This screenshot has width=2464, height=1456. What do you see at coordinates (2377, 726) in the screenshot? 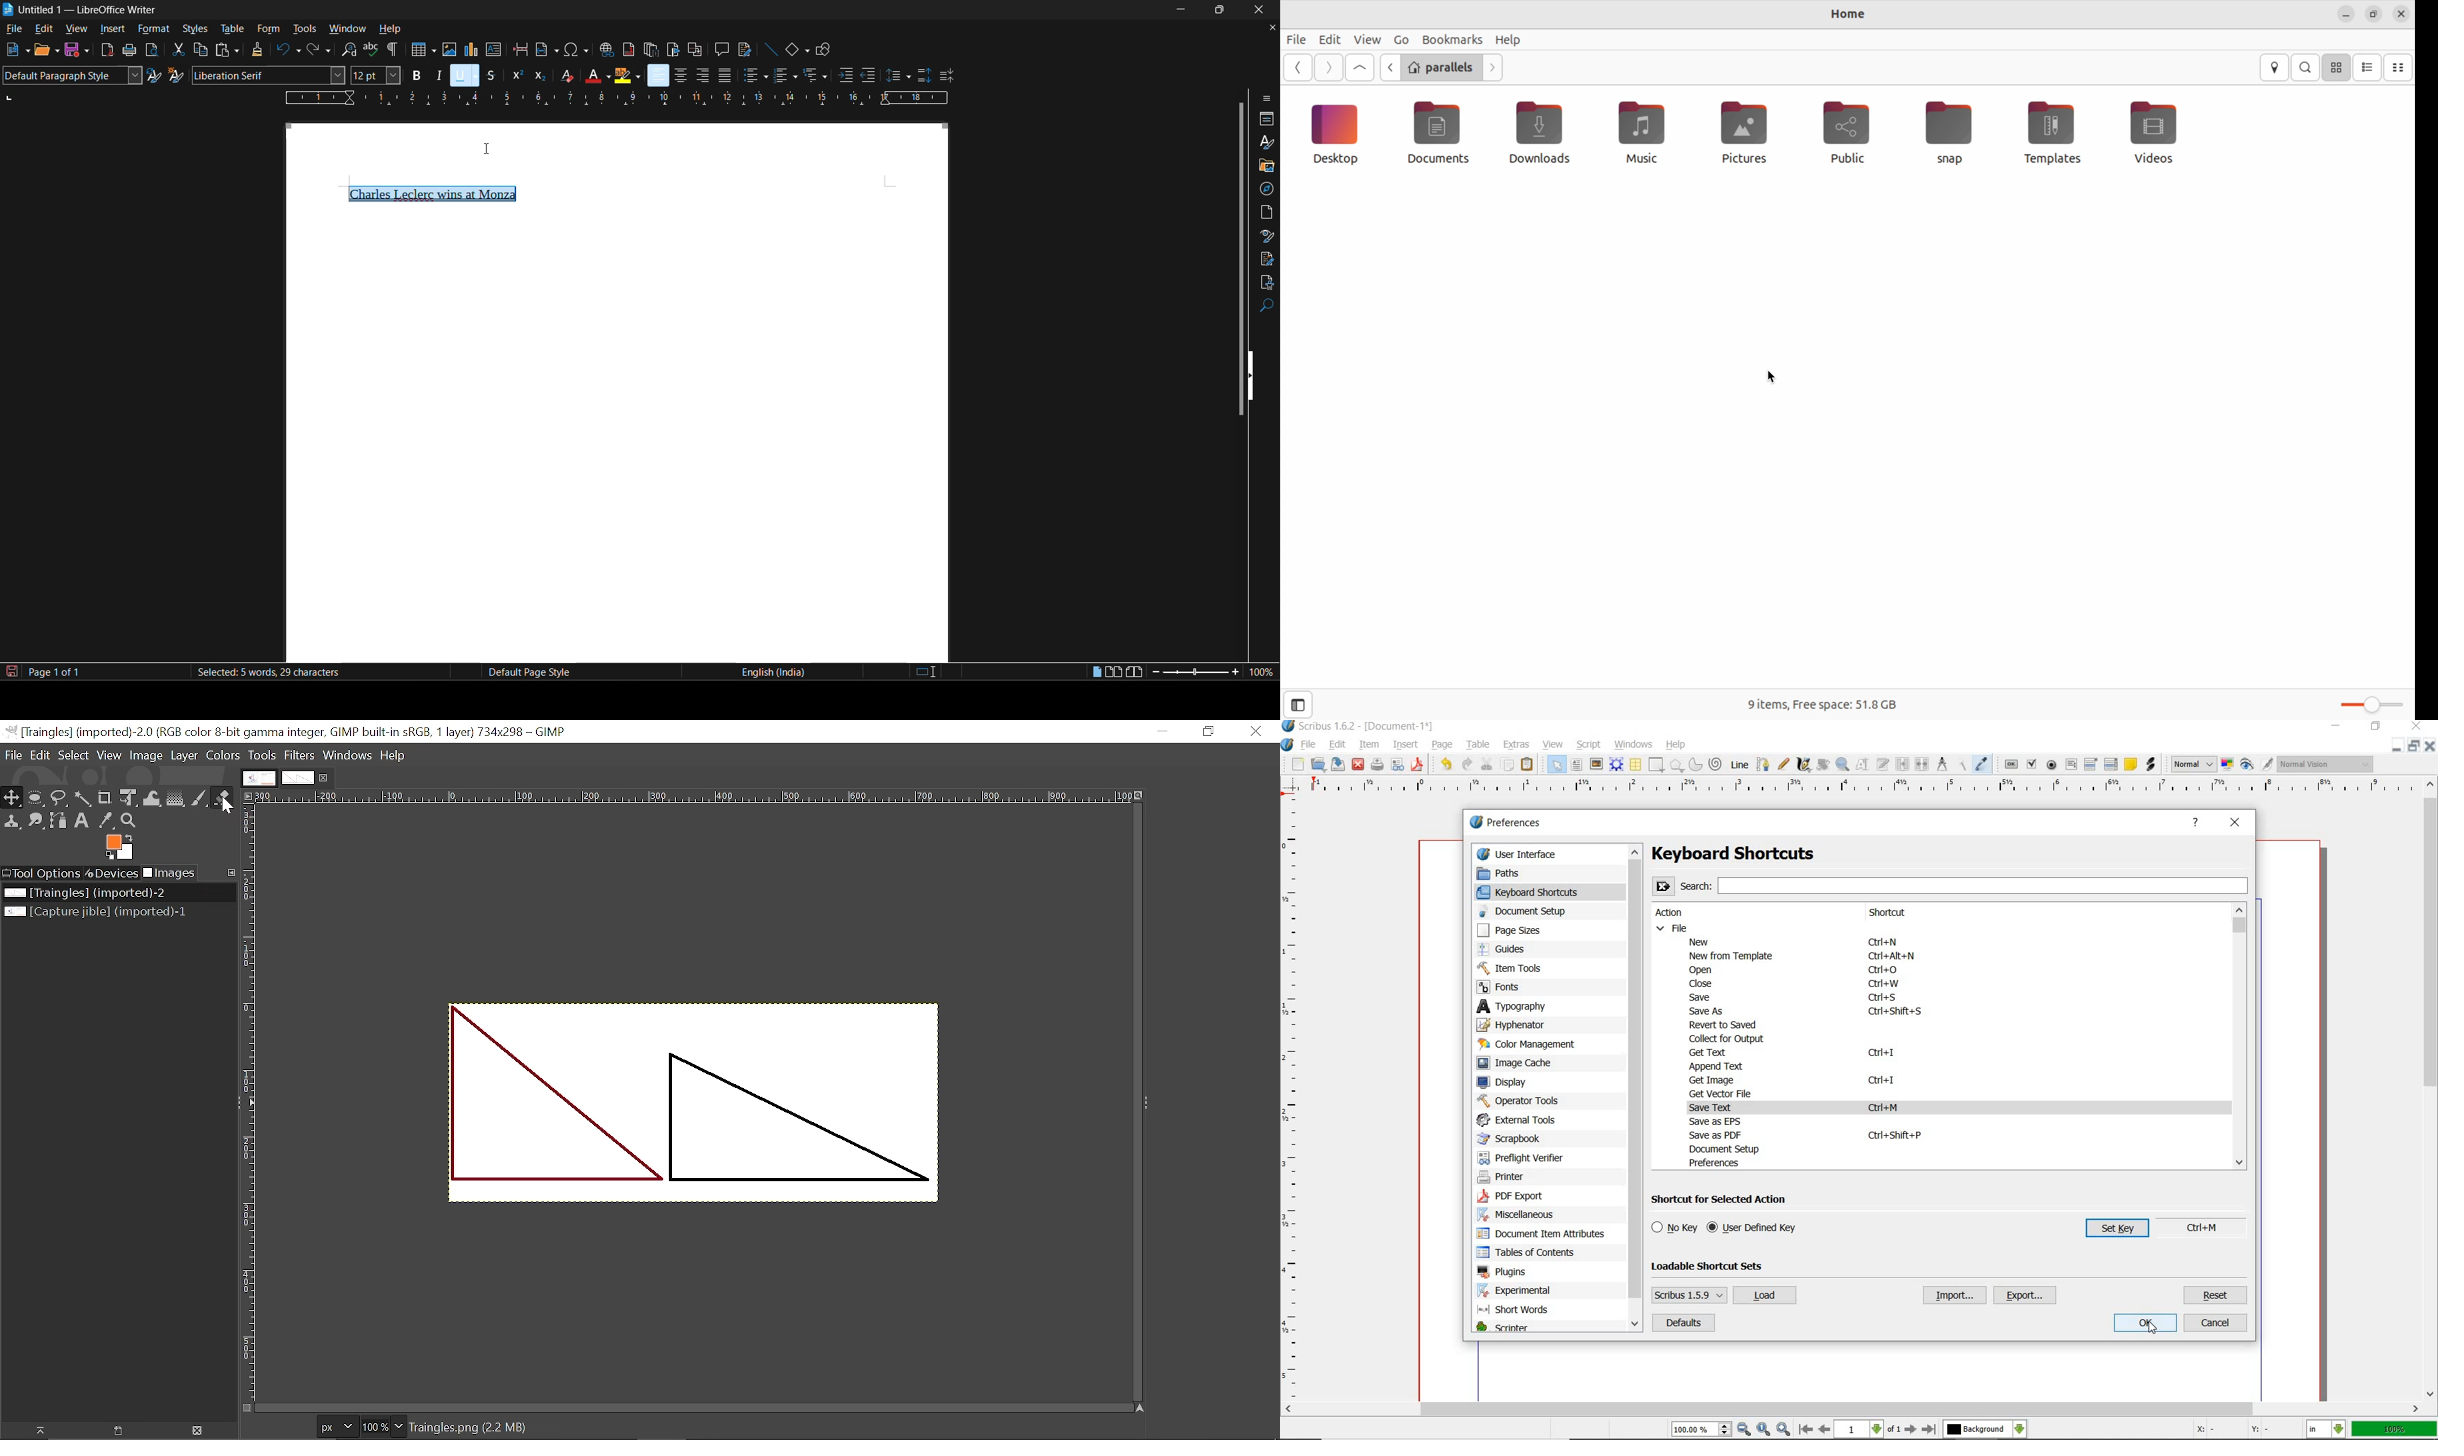
I see `restore` at bounding box center [2377, 726].